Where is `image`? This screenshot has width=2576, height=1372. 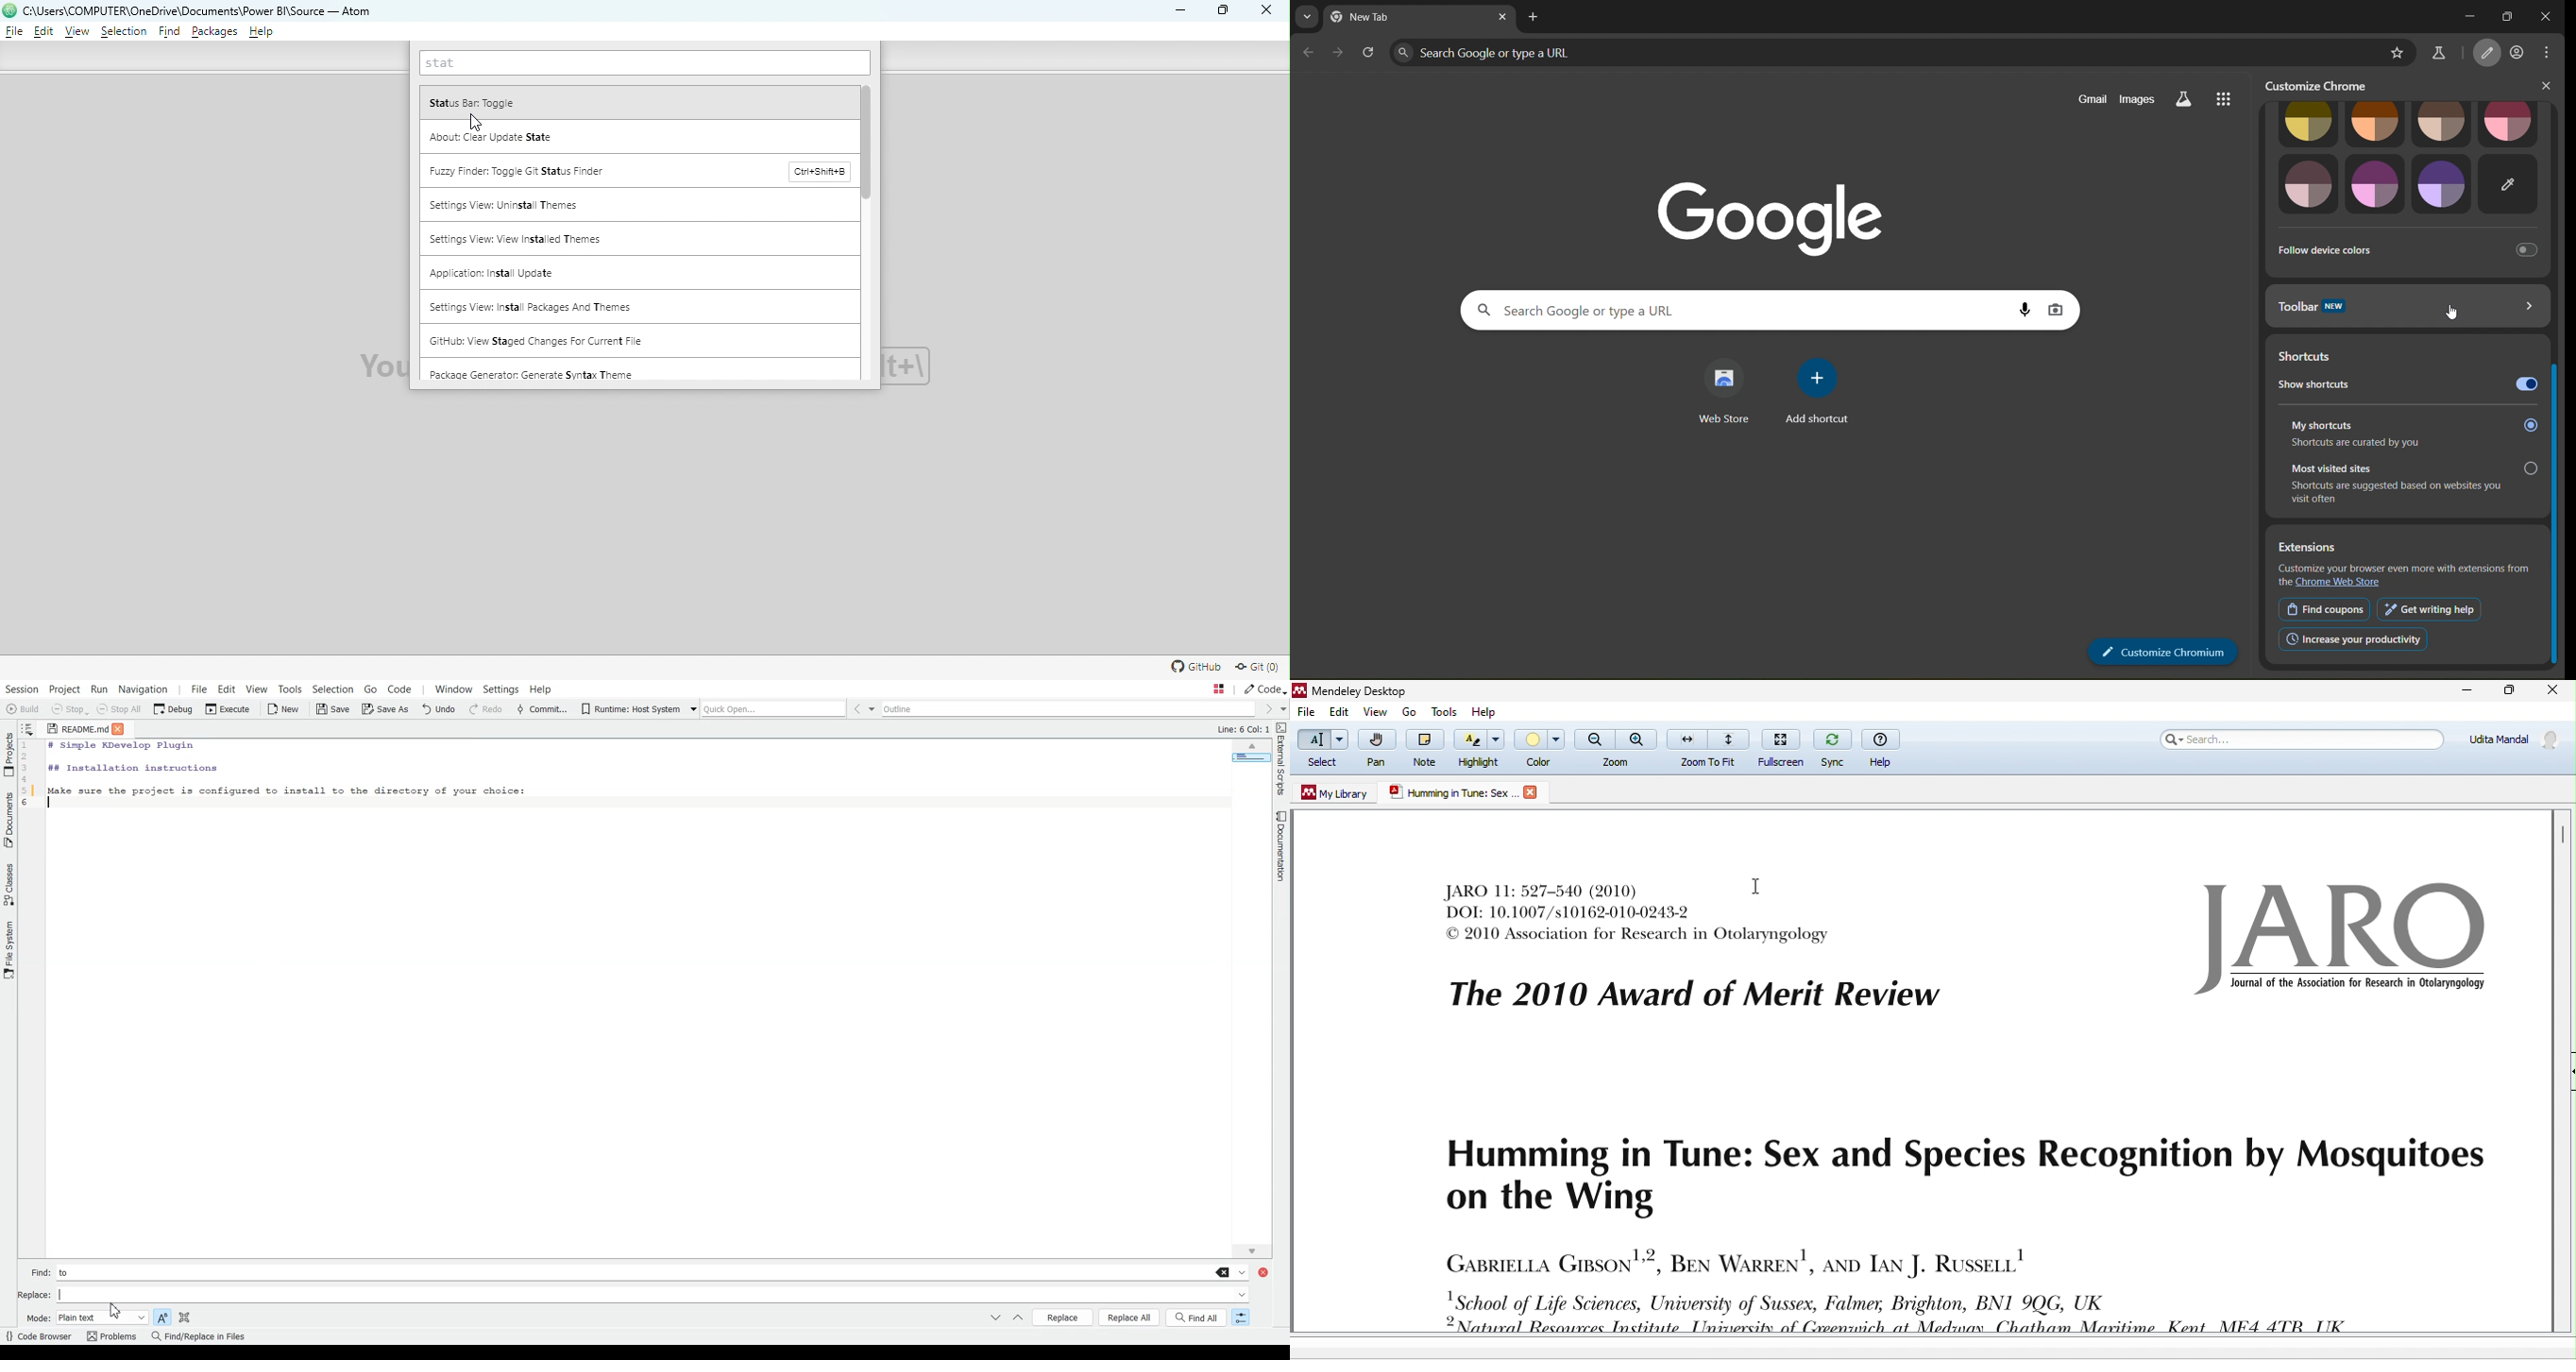
image is located at coordinates (2377, 123).